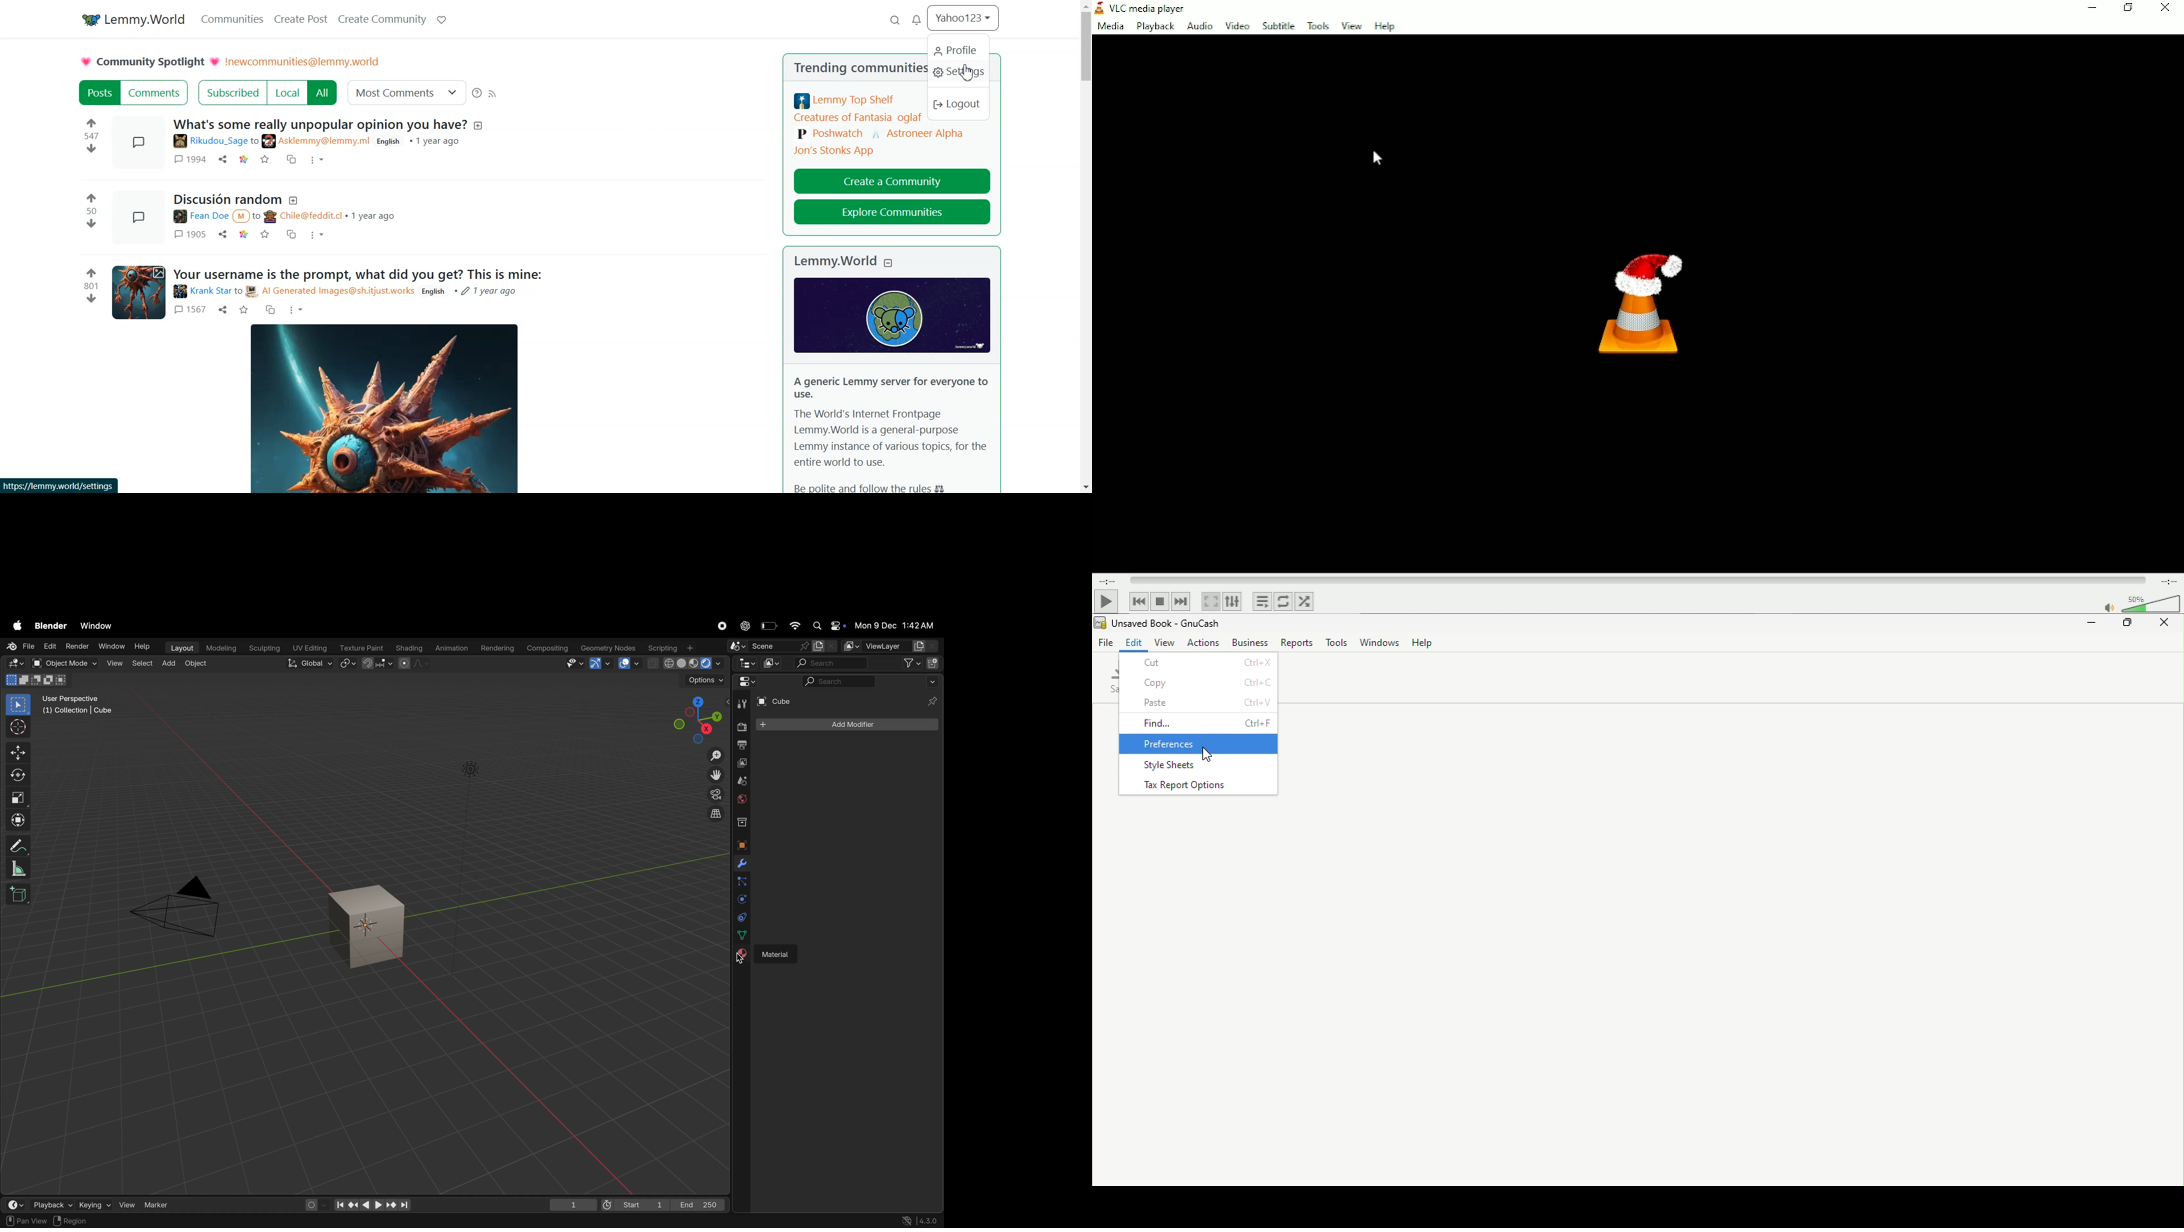 The height and width of the screenshot is (1232, 2184). I want to click on marker, so click(160, 1204).